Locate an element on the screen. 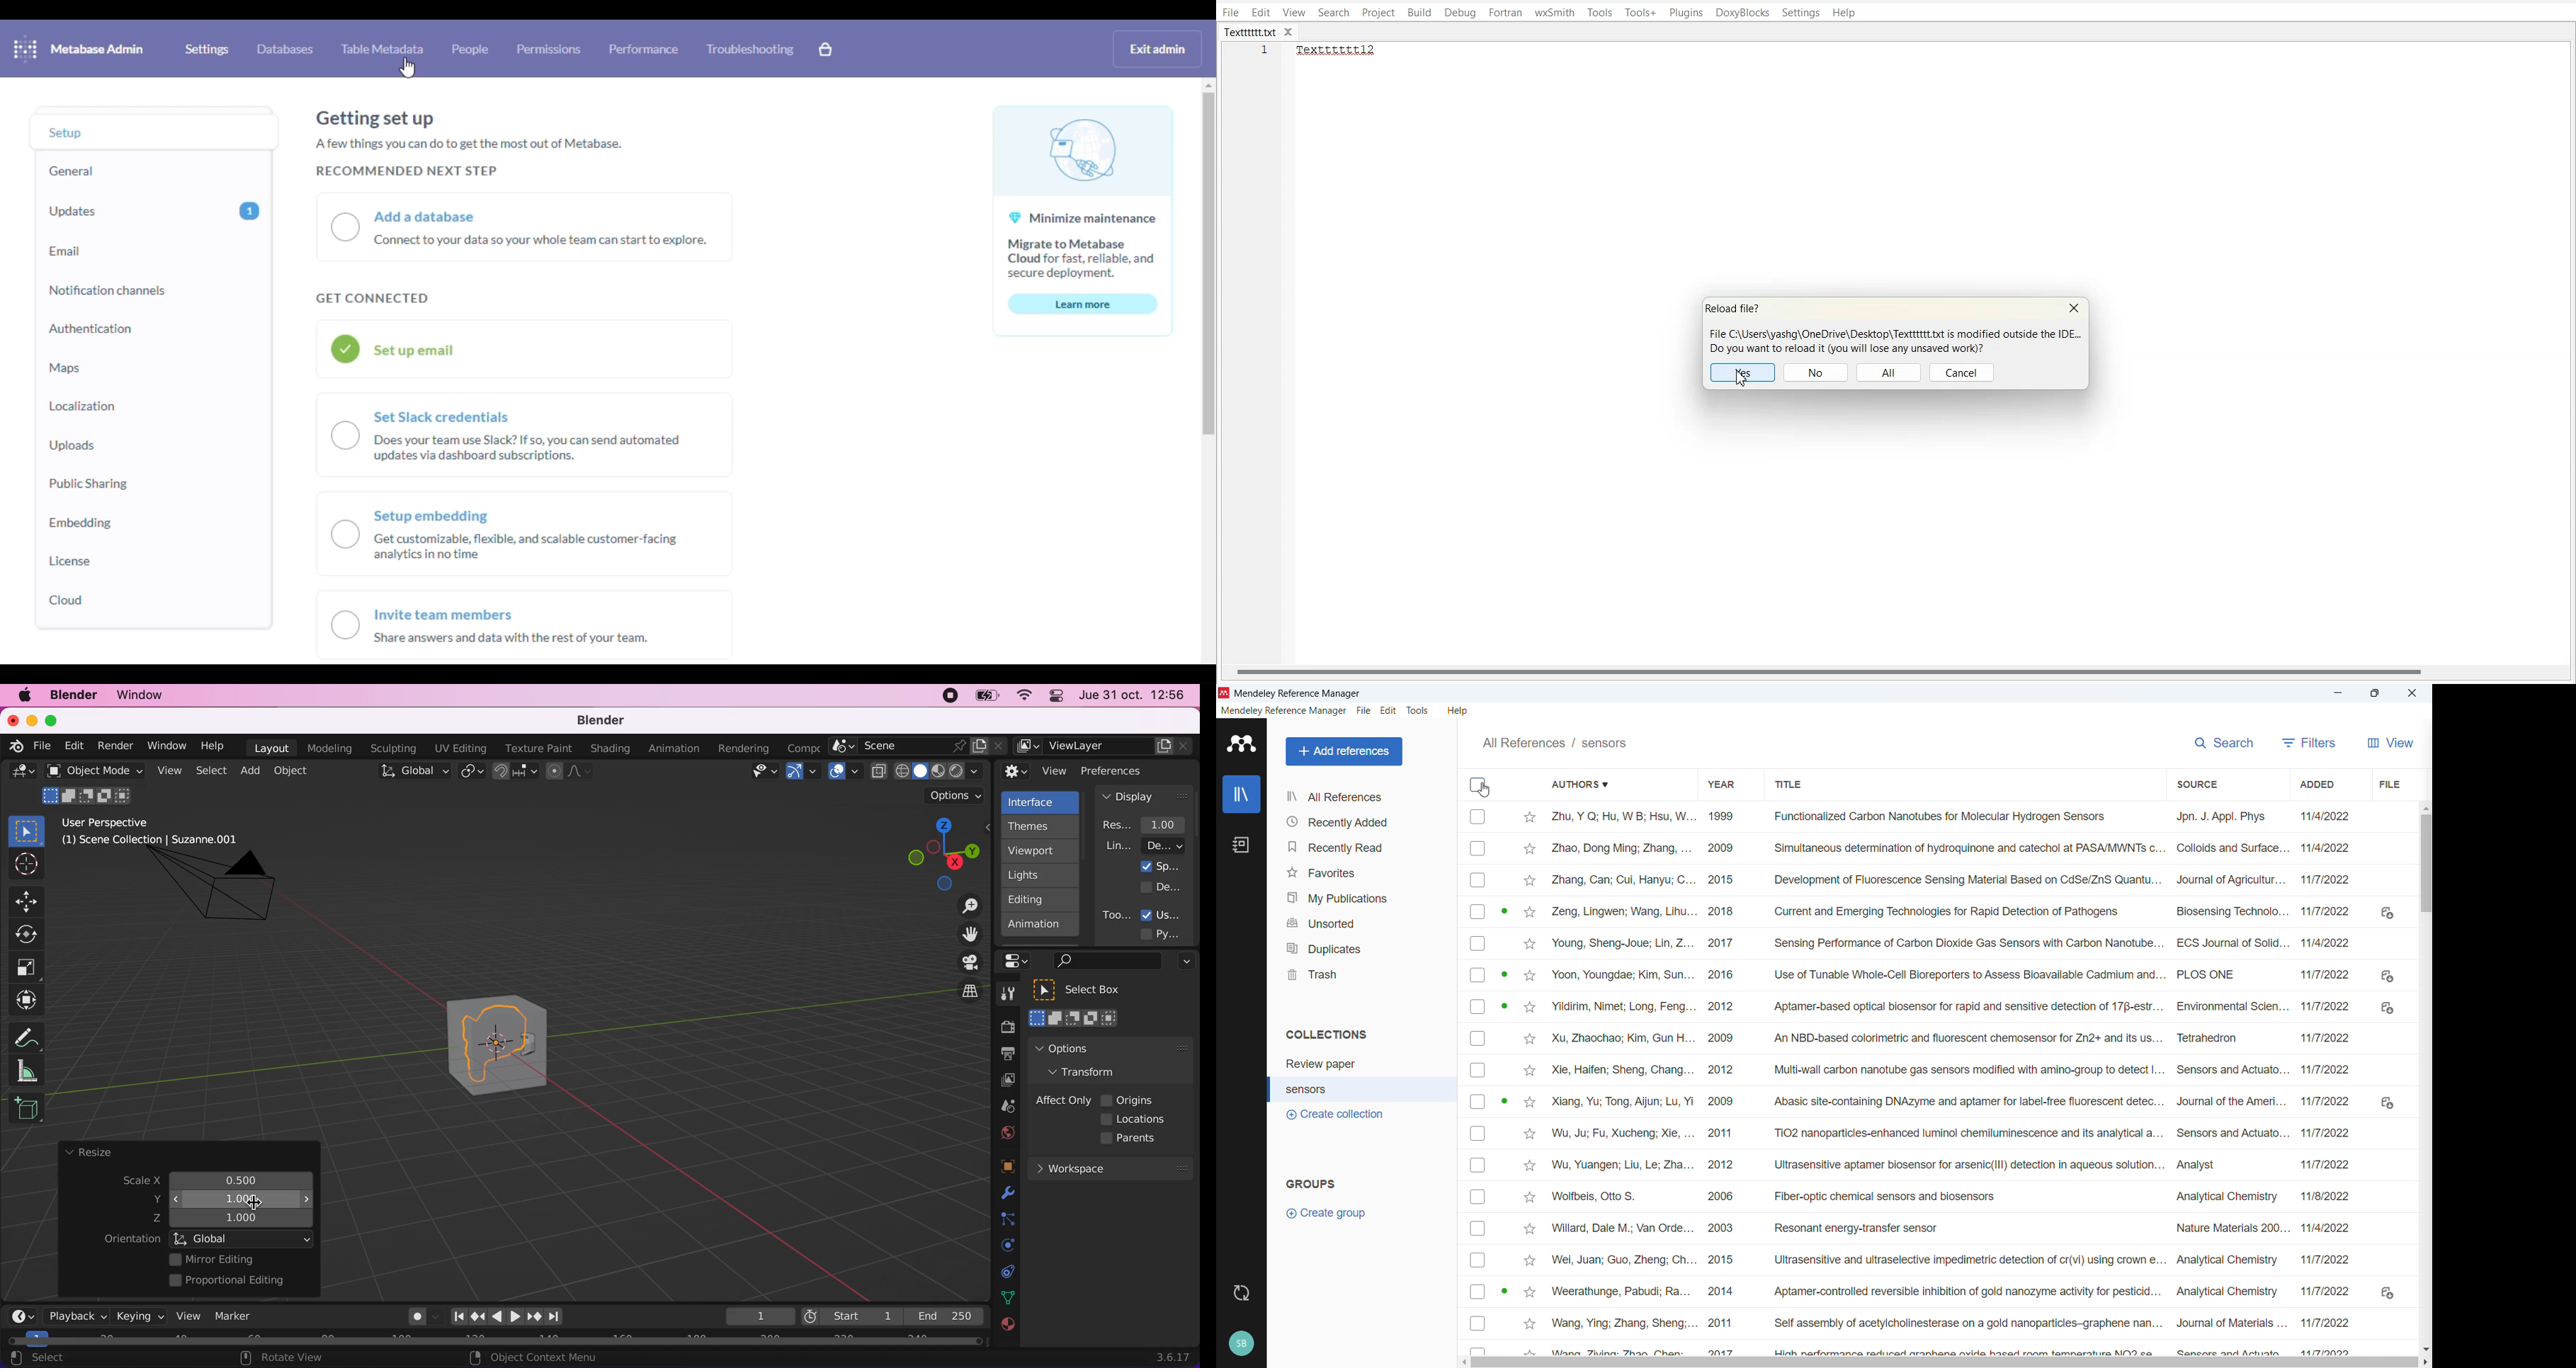 The image size is (2576, 1372).  is located at coordinates (27, 968).